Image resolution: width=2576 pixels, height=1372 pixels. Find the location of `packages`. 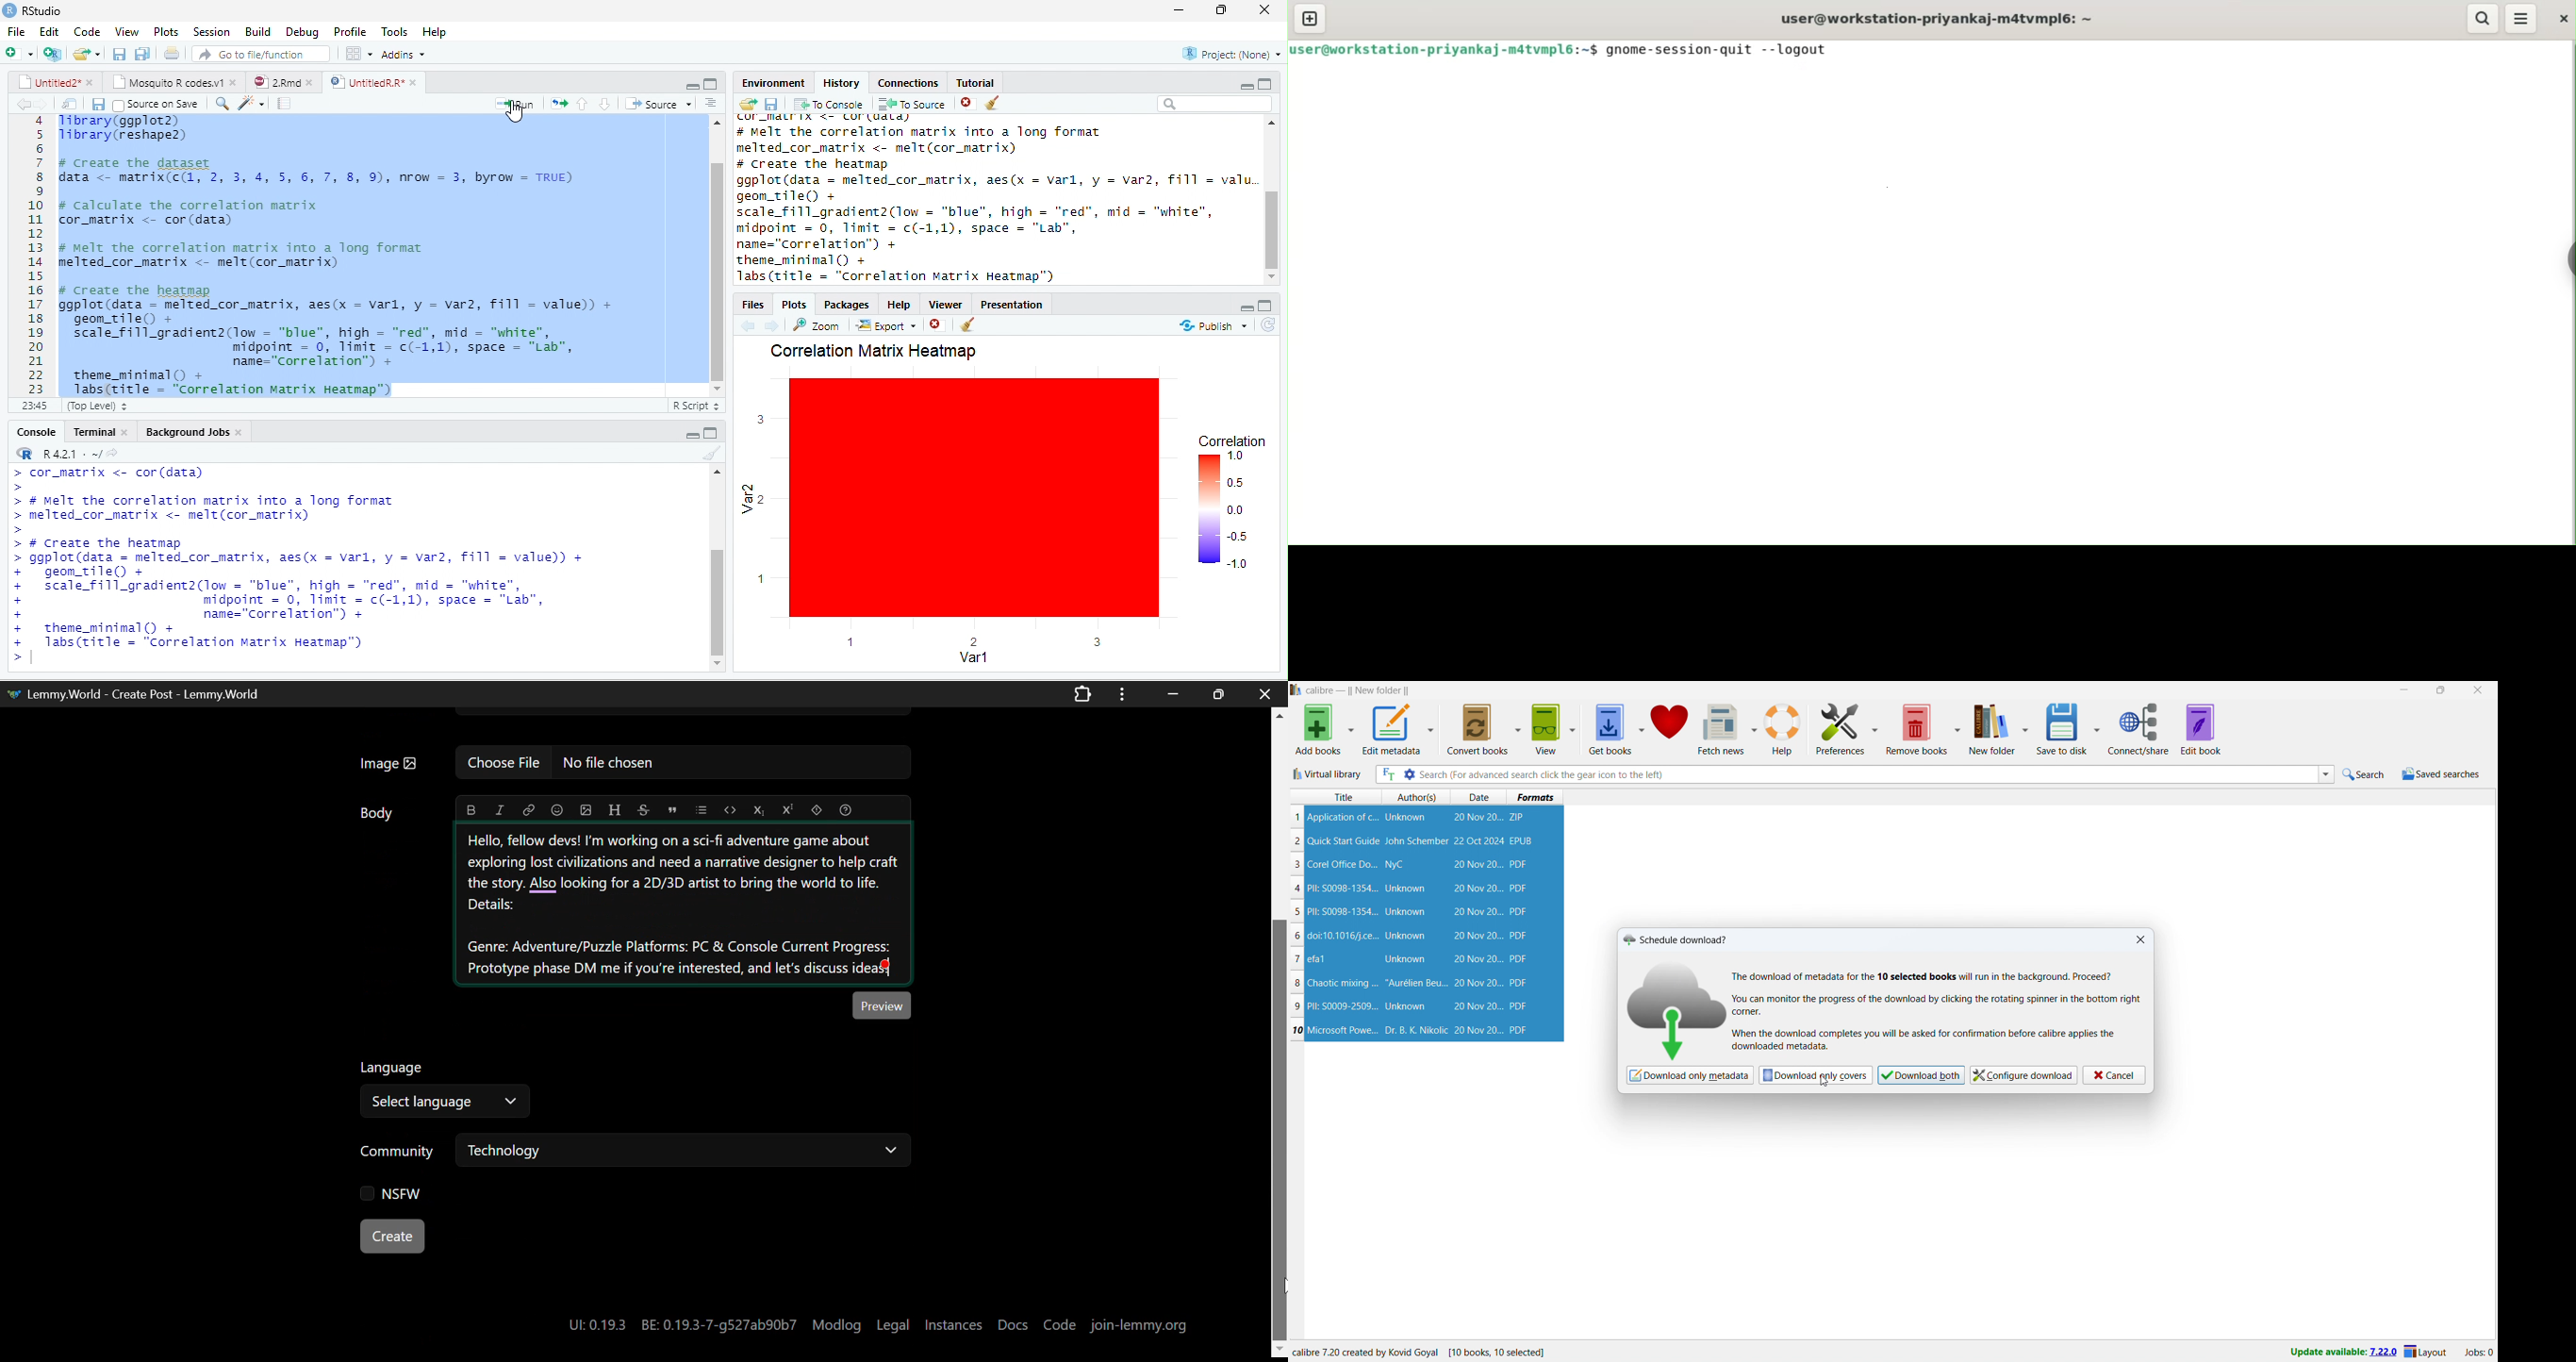

packages is located at coordinates (846, 304).